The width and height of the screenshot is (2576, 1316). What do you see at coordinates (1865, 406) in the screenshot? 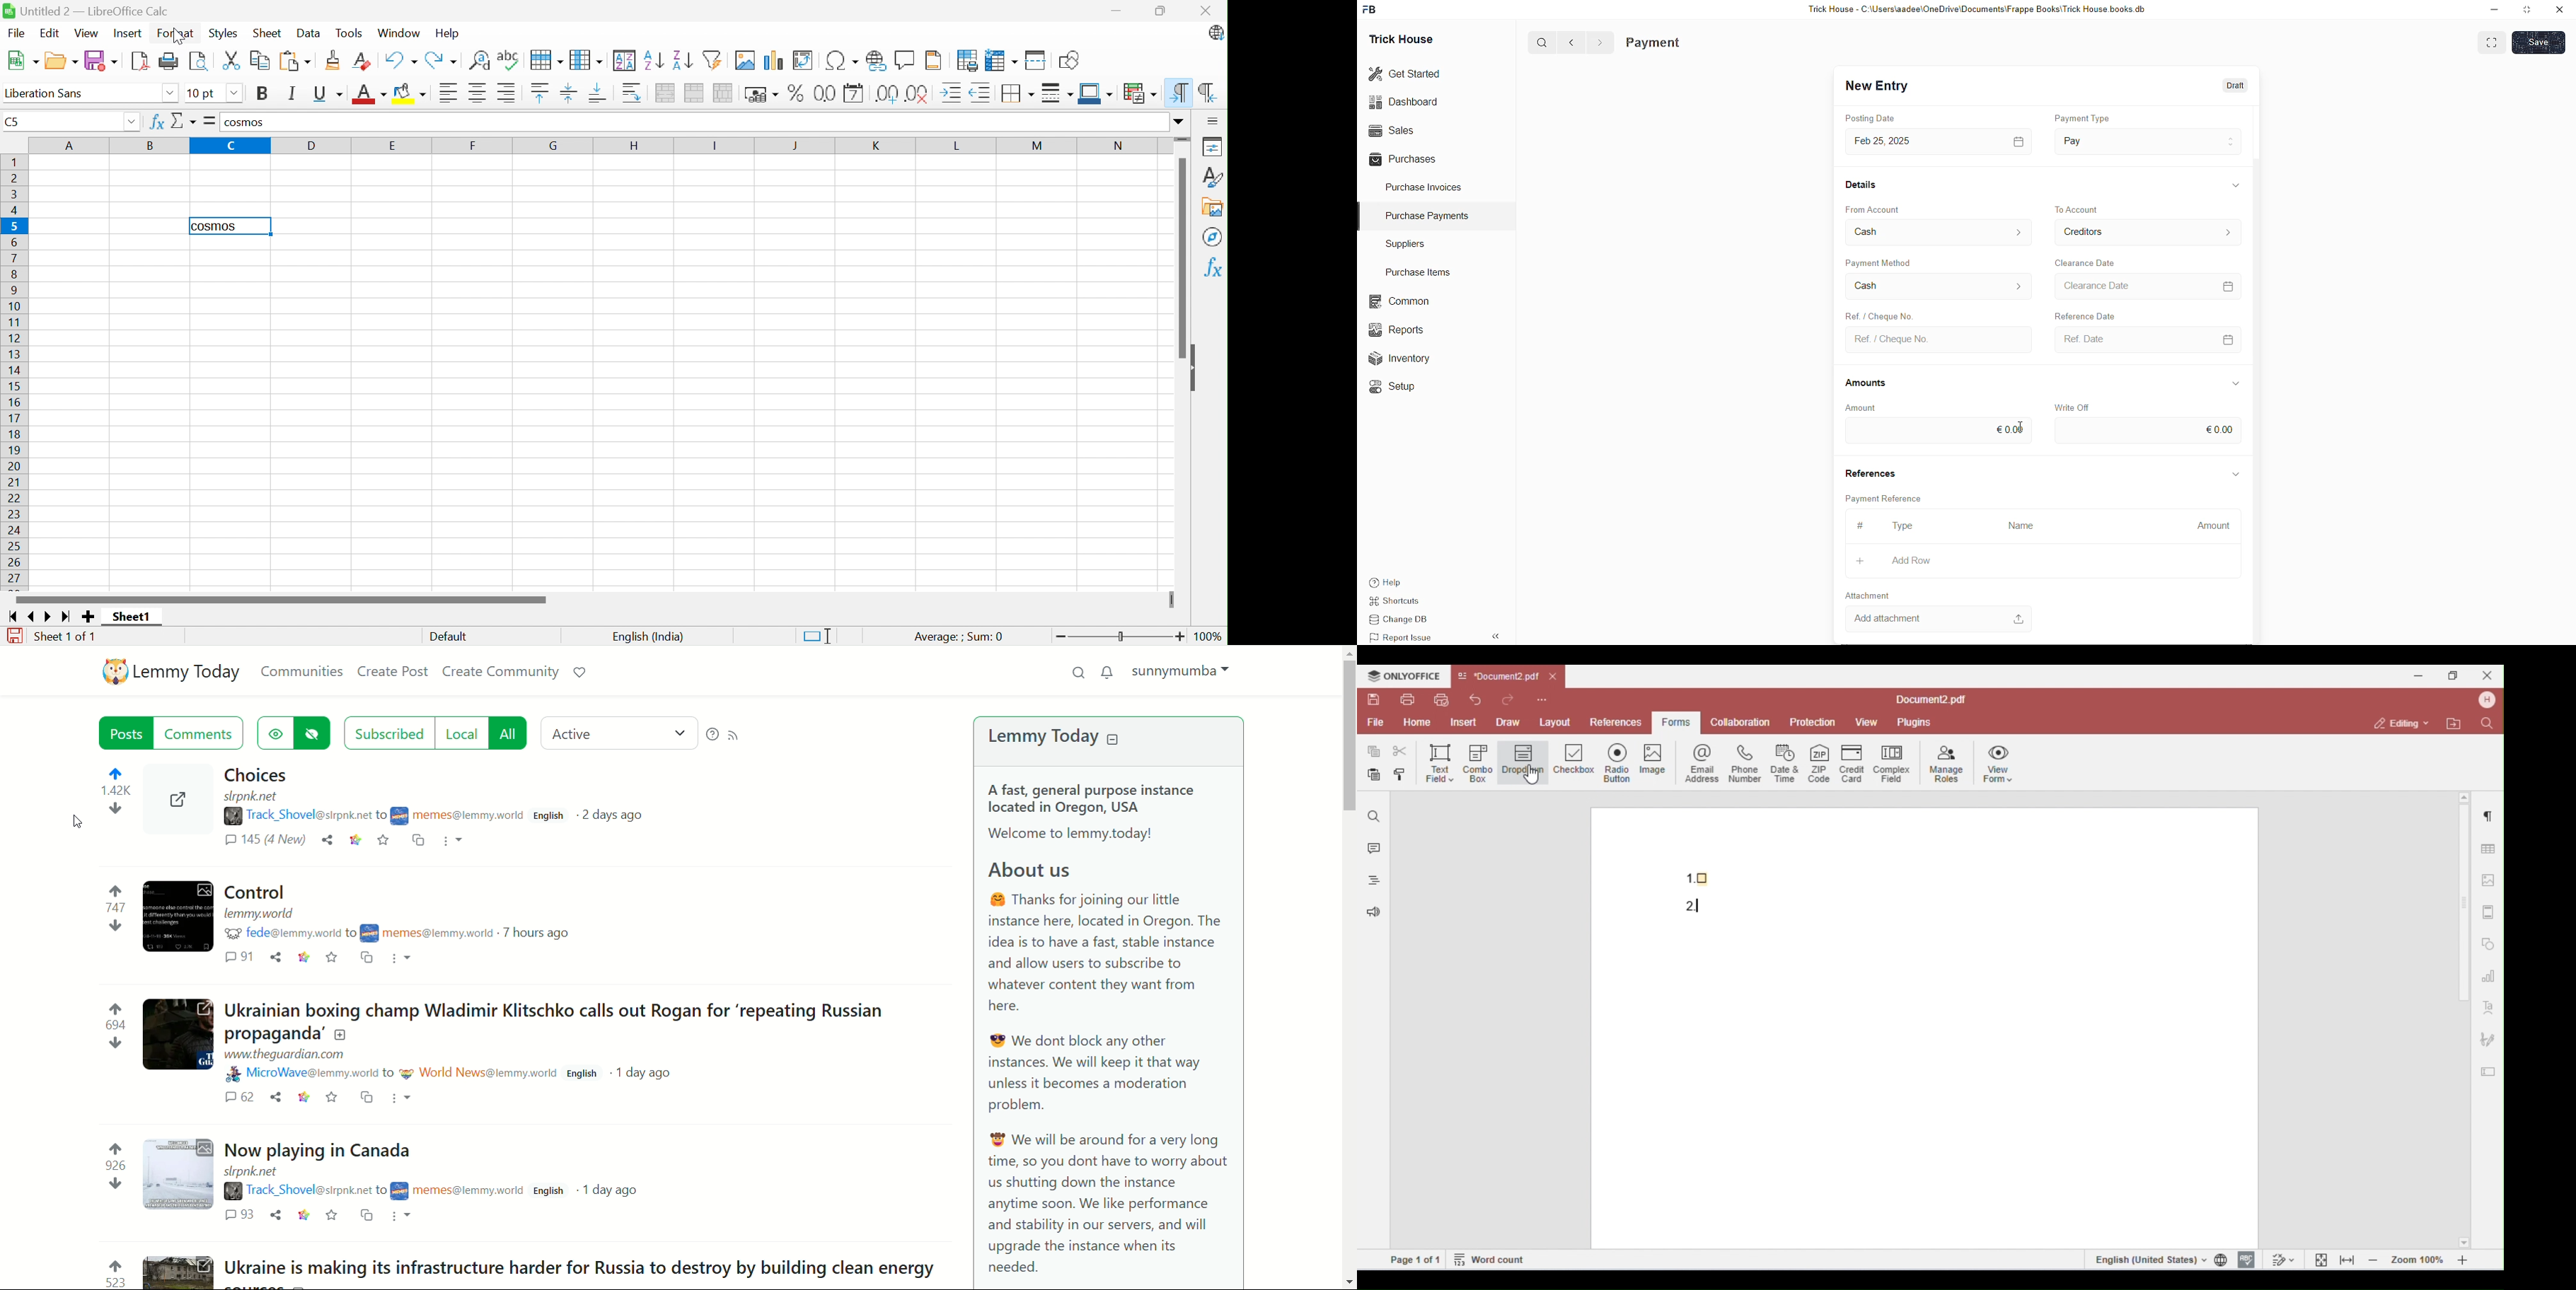
I see `Amount` at bounding box center [1865, 406].